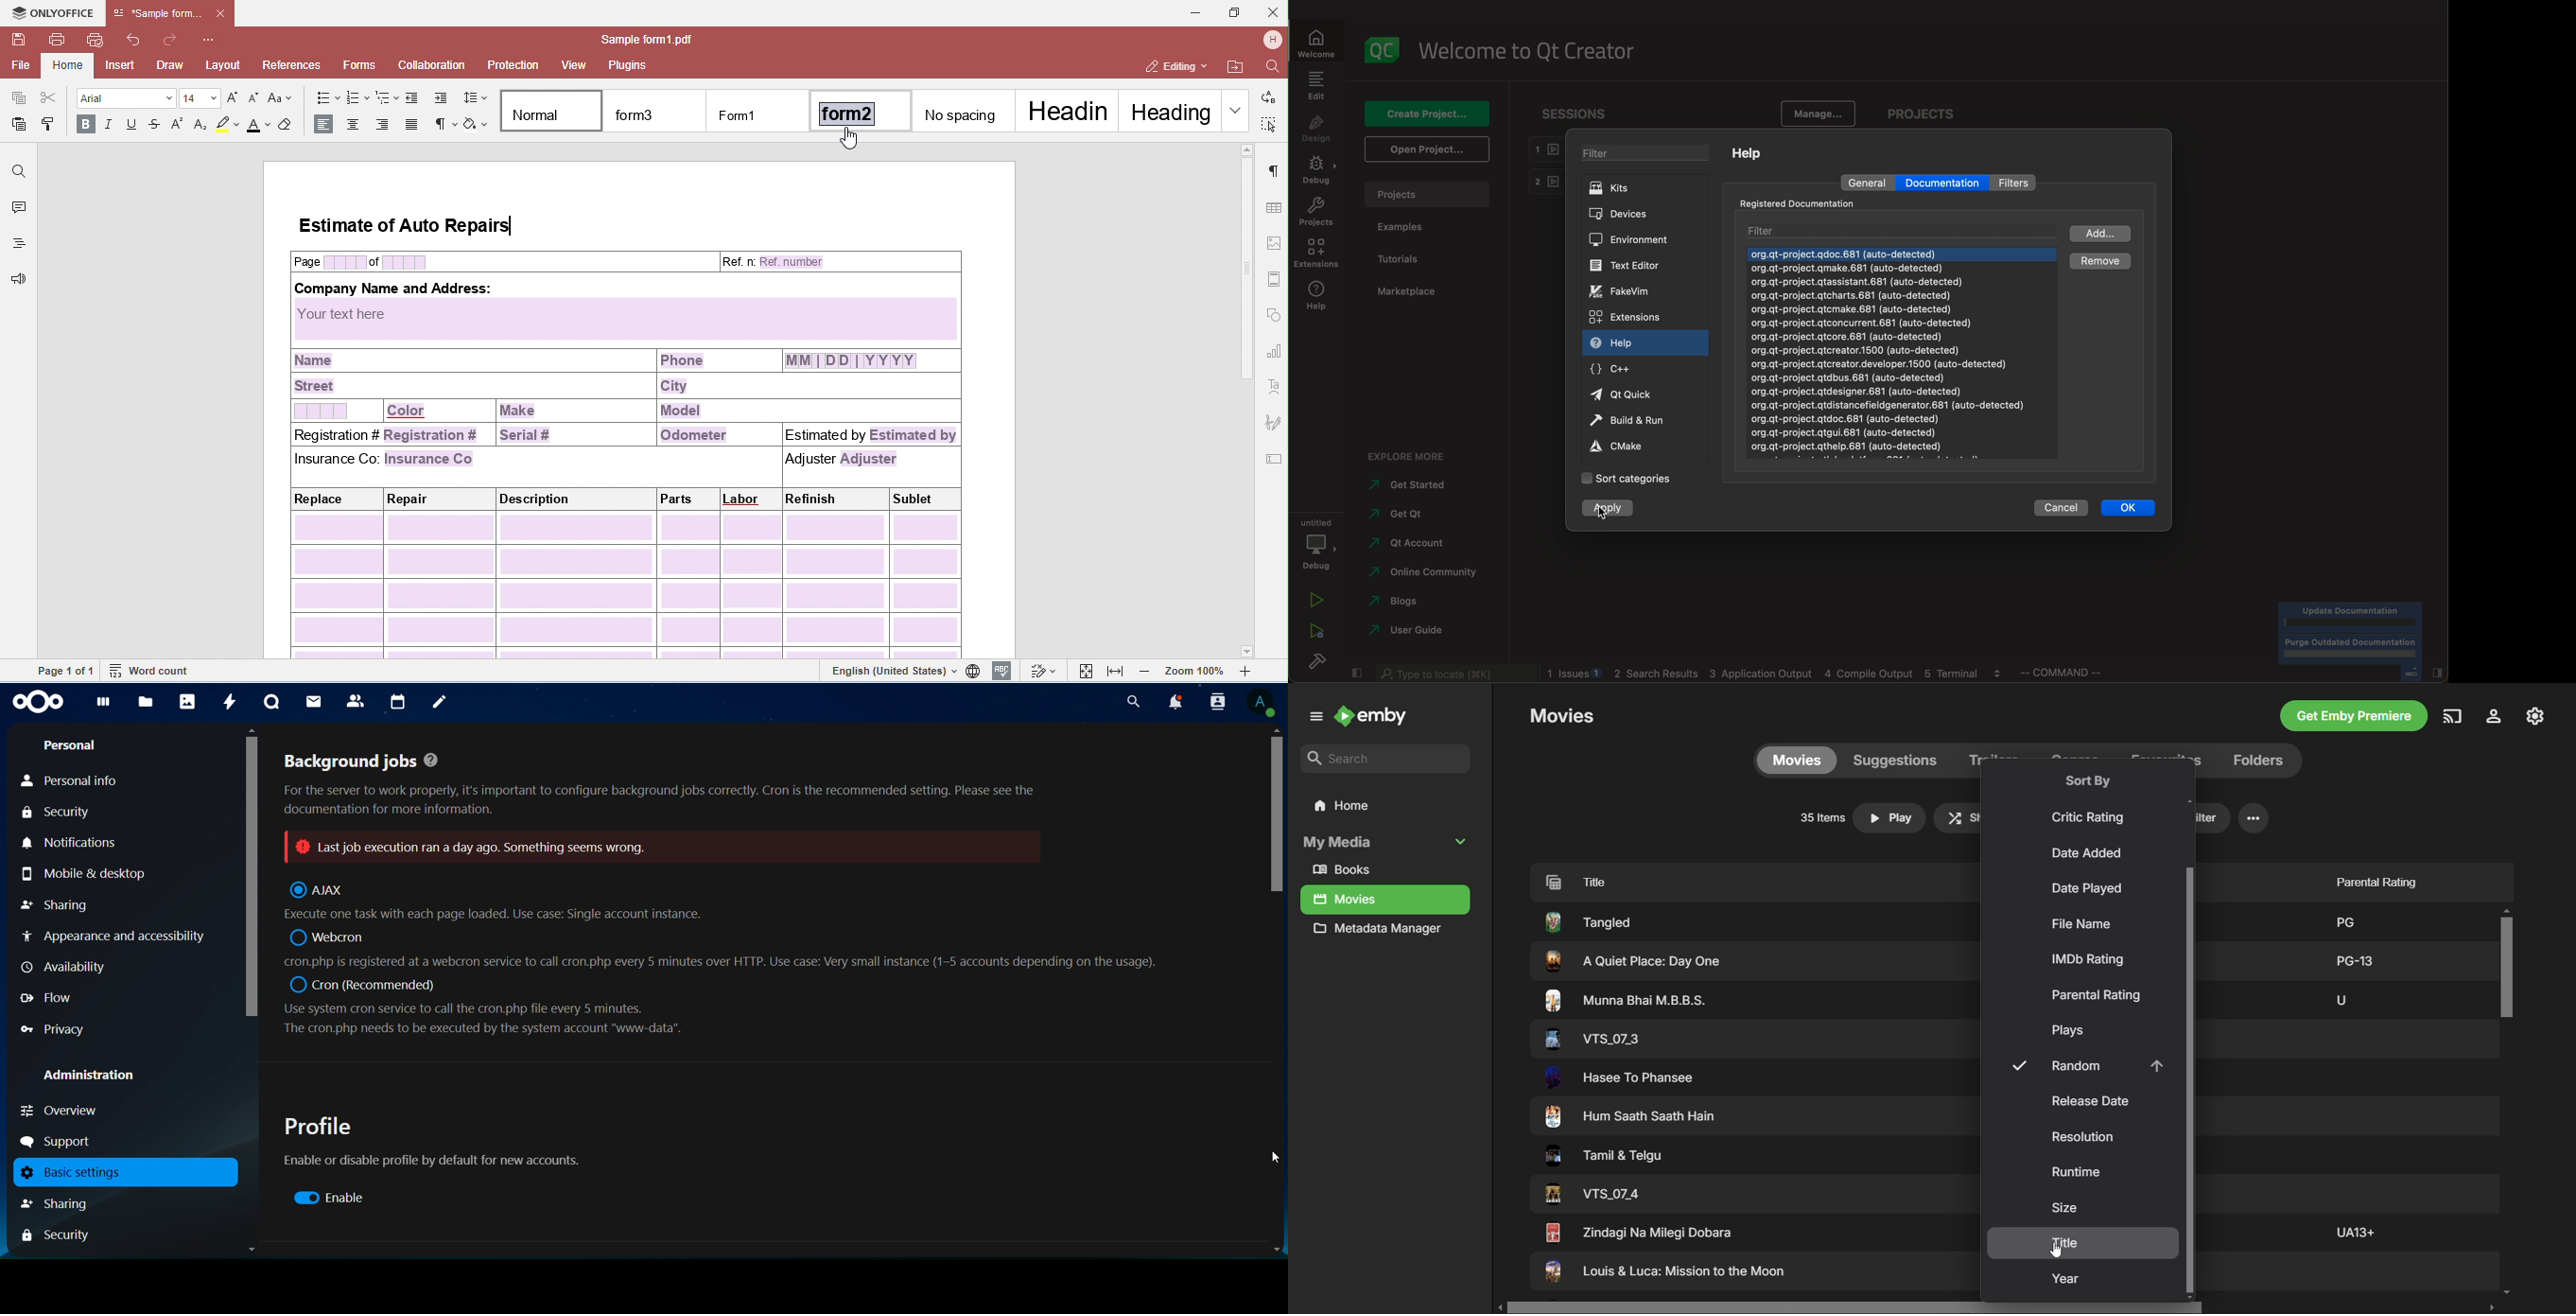  I want to click on Security, so click(56, 1237).